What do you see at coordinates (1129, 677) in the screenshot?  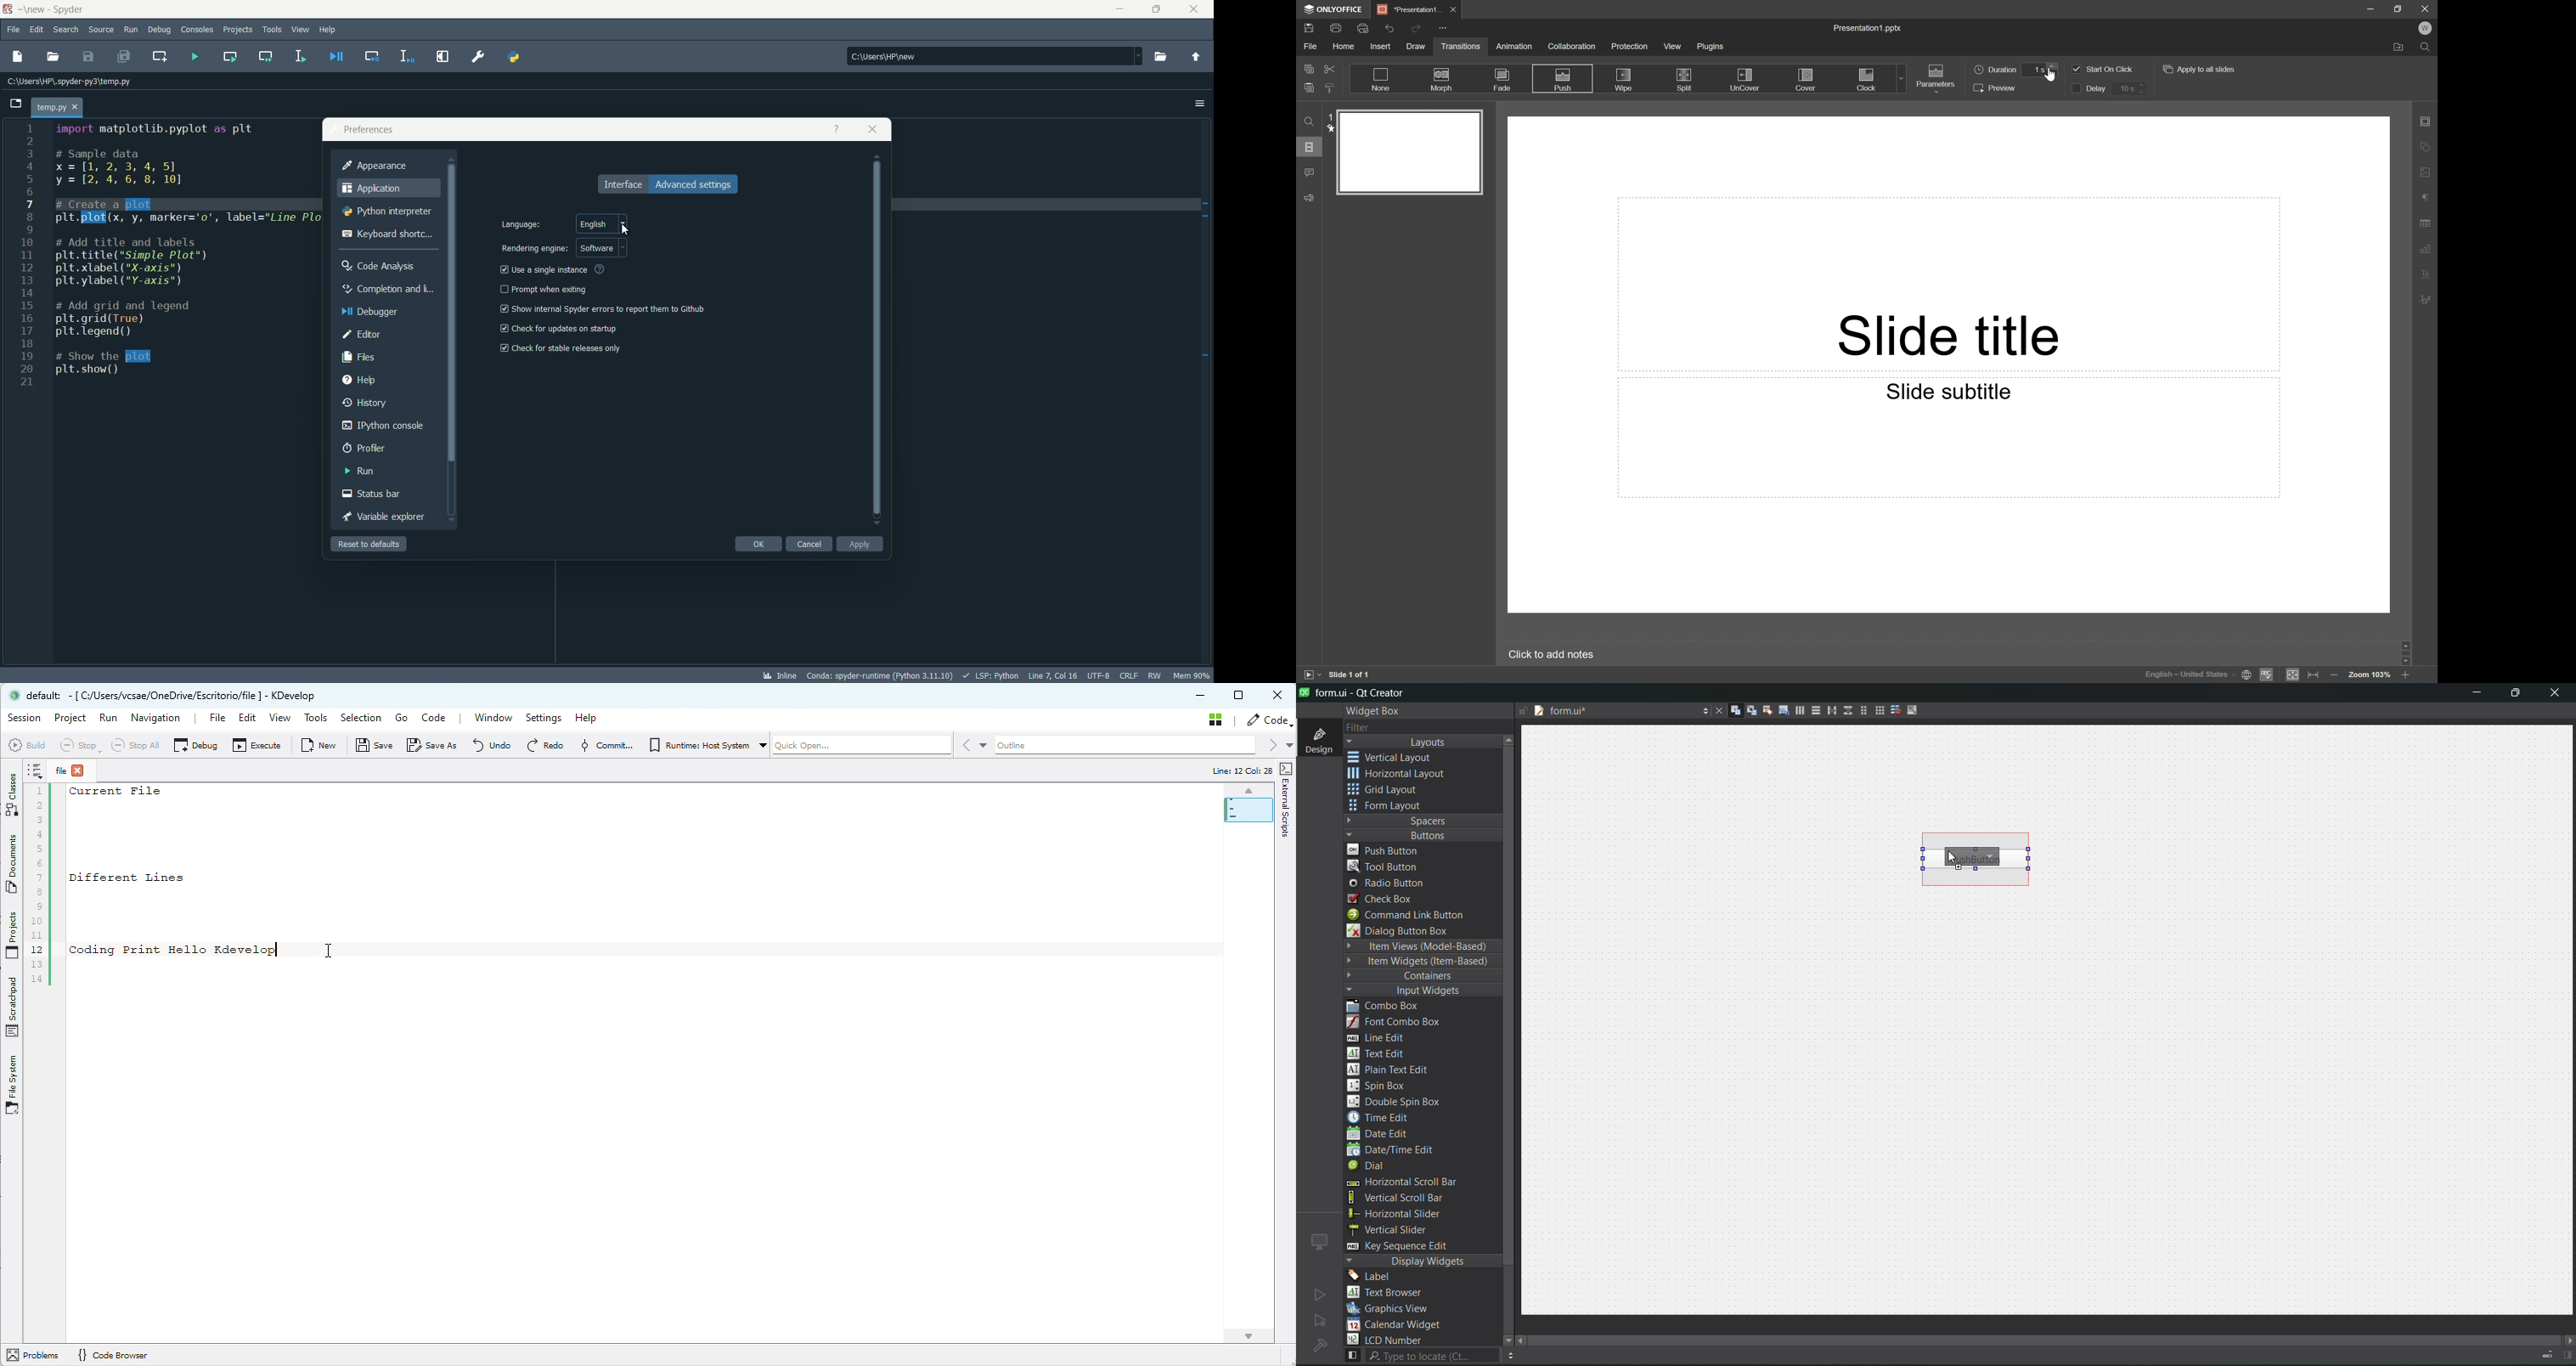 I see `file eol status` at bounding box center [1129, 677].